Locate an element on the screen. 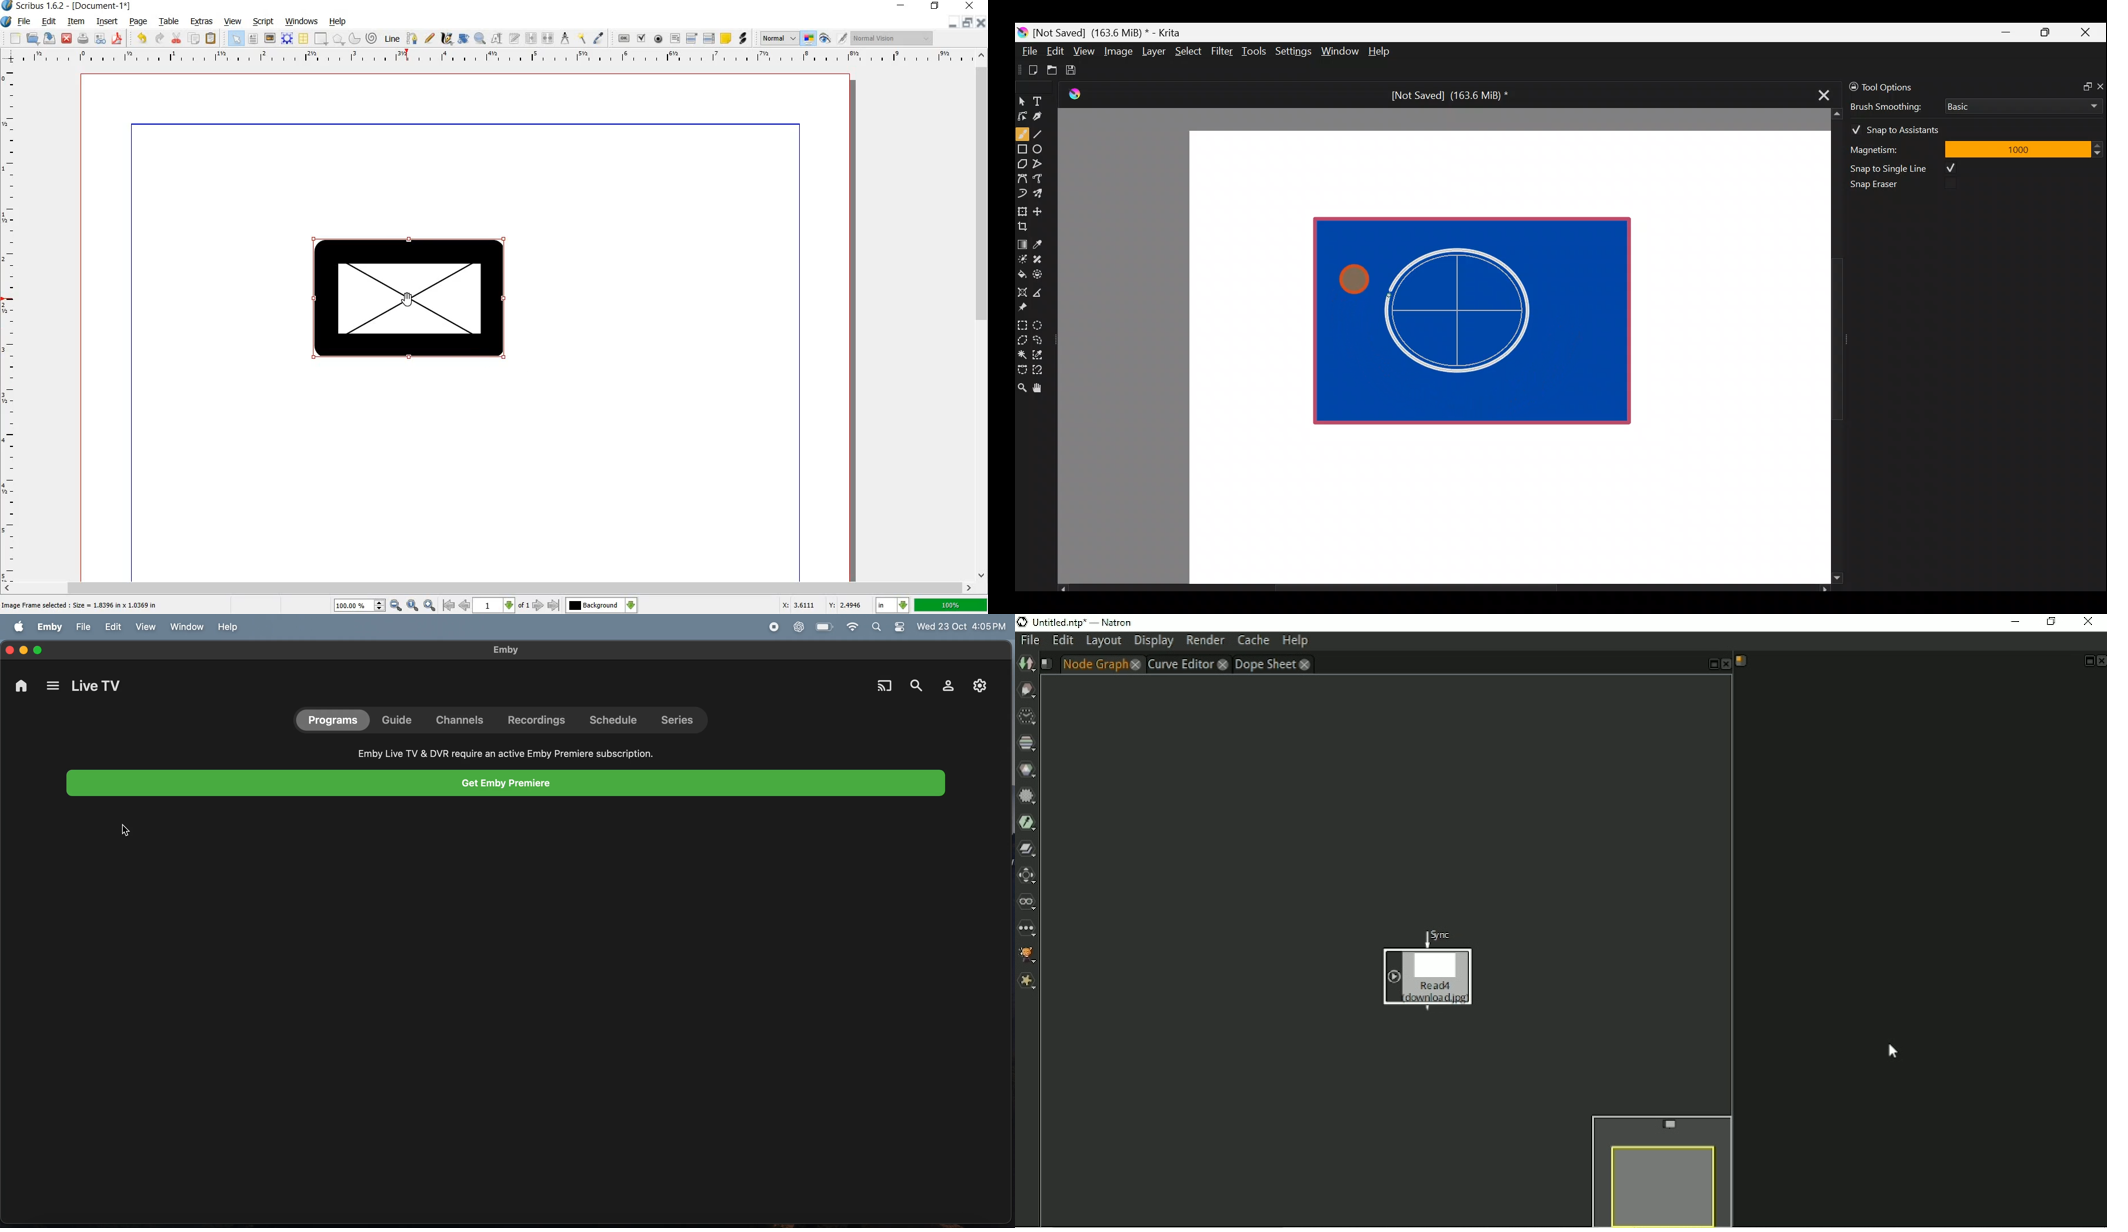 This screenshot has width=2128, height=1232. Filter is located at coordinates (1223, 51).